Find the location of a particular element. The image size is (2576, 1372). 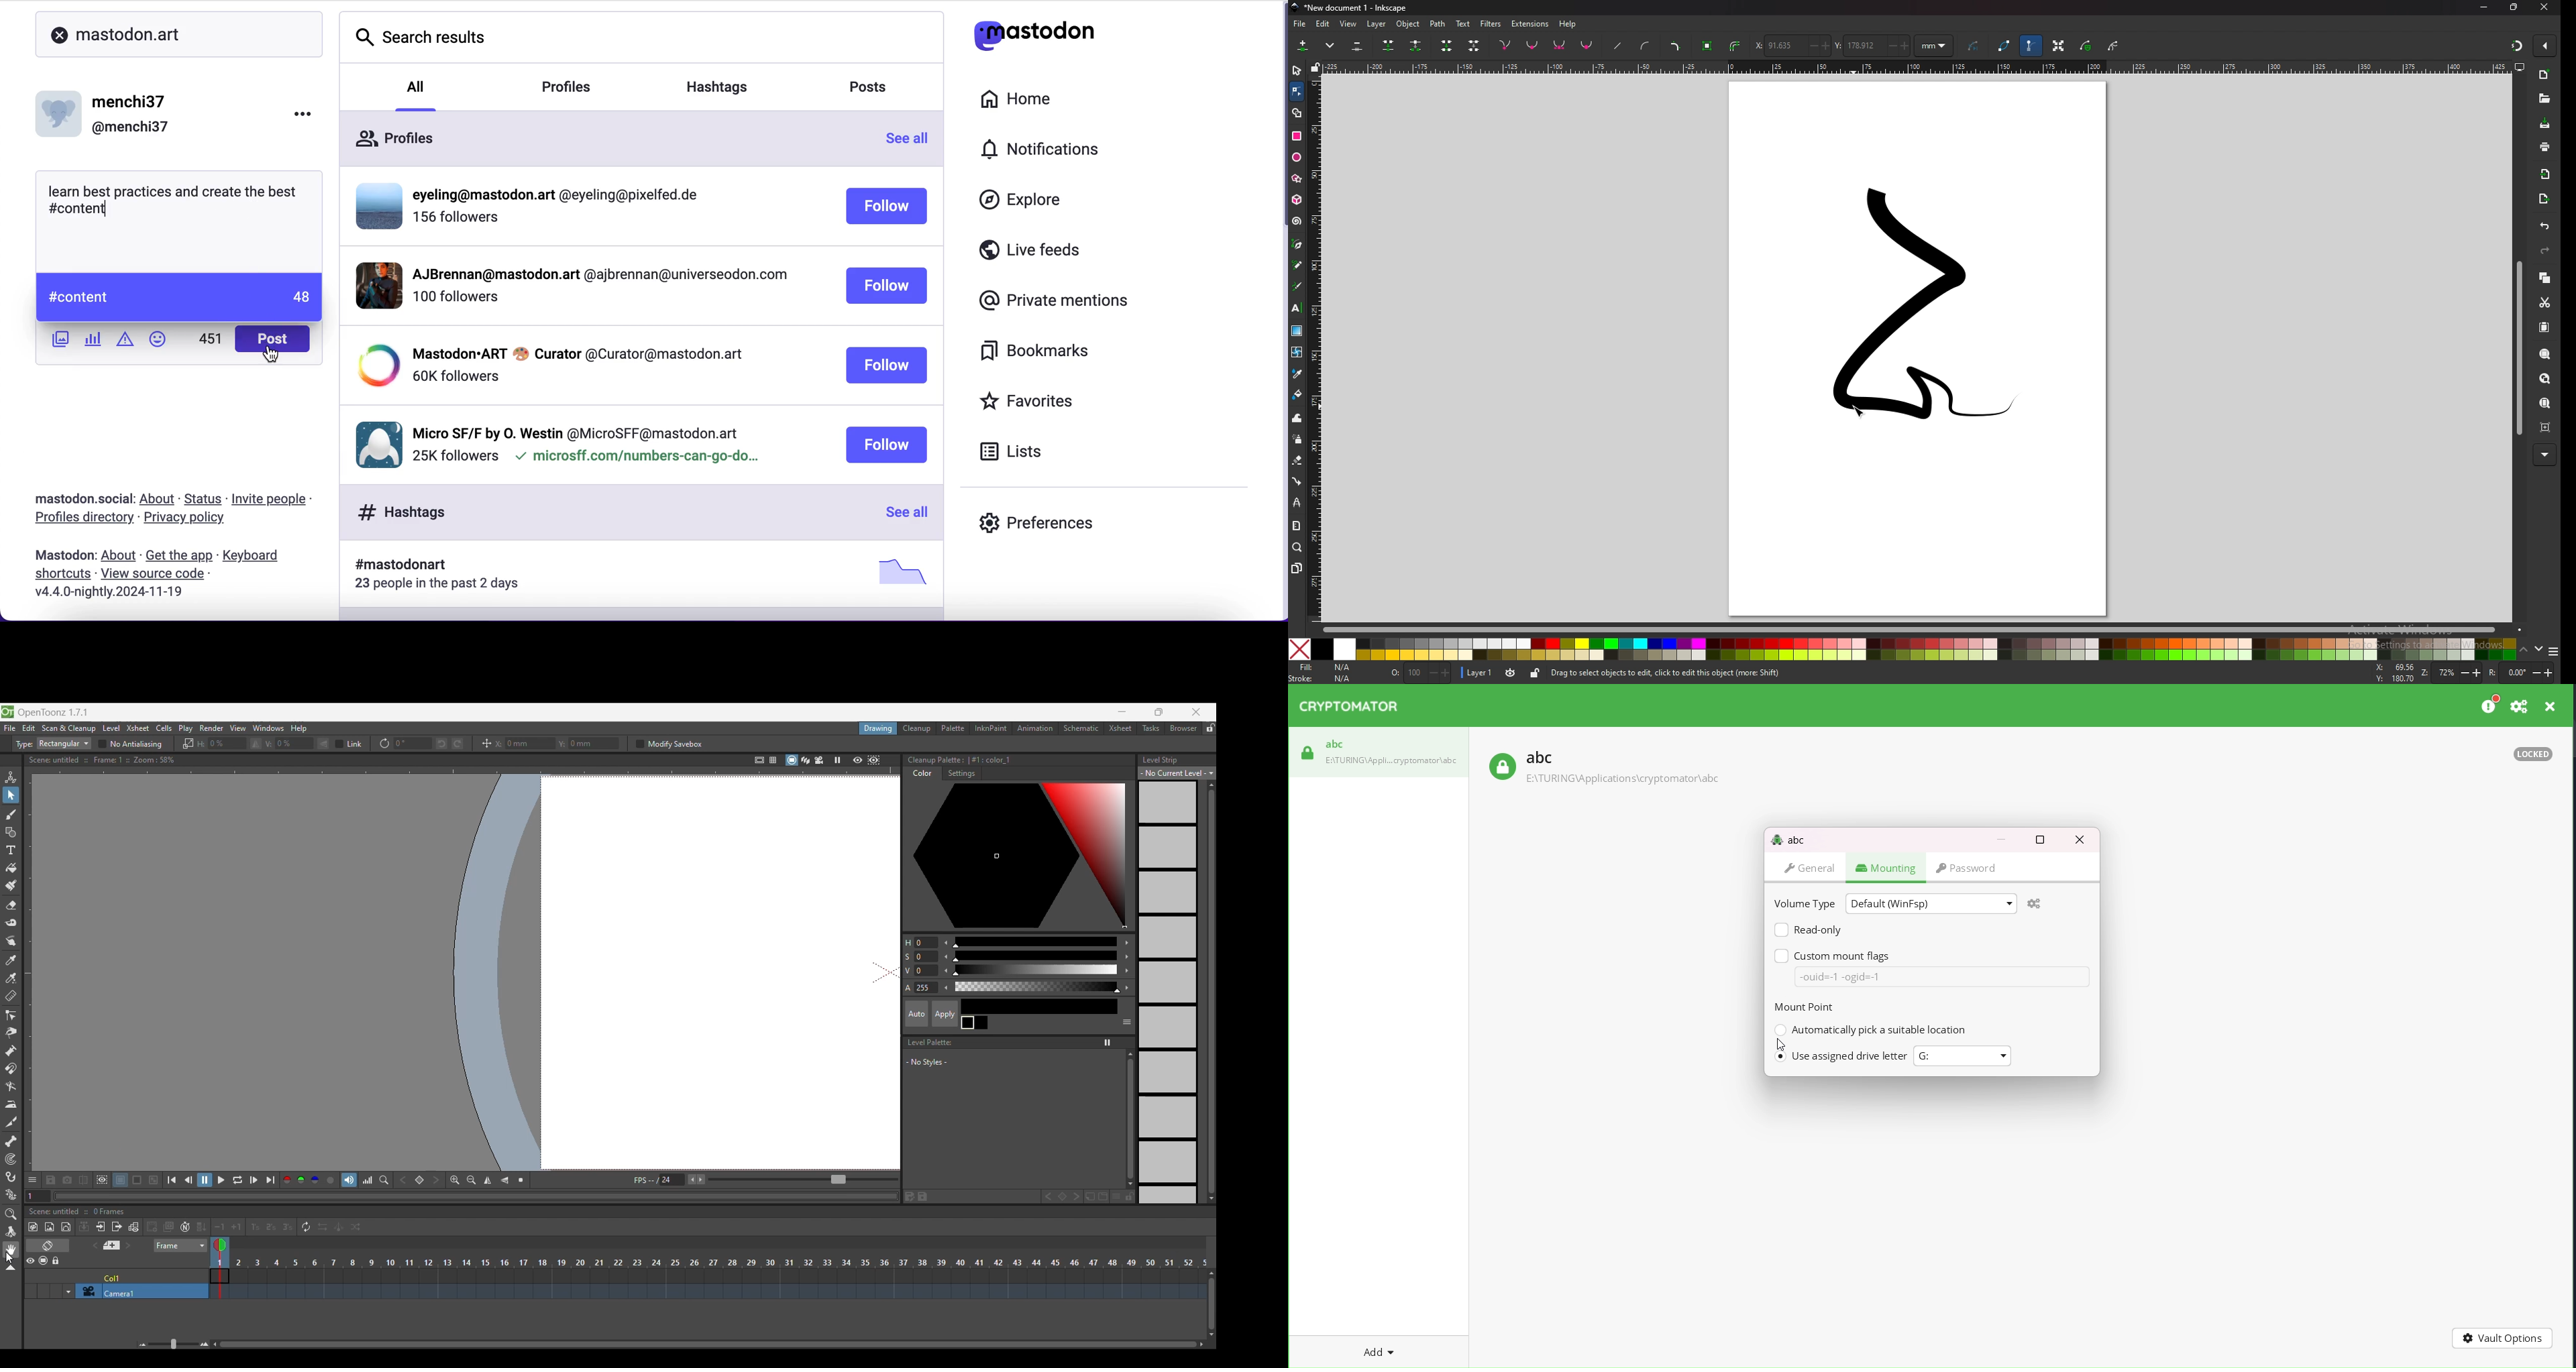

open is located at coordinates (2544, 99).